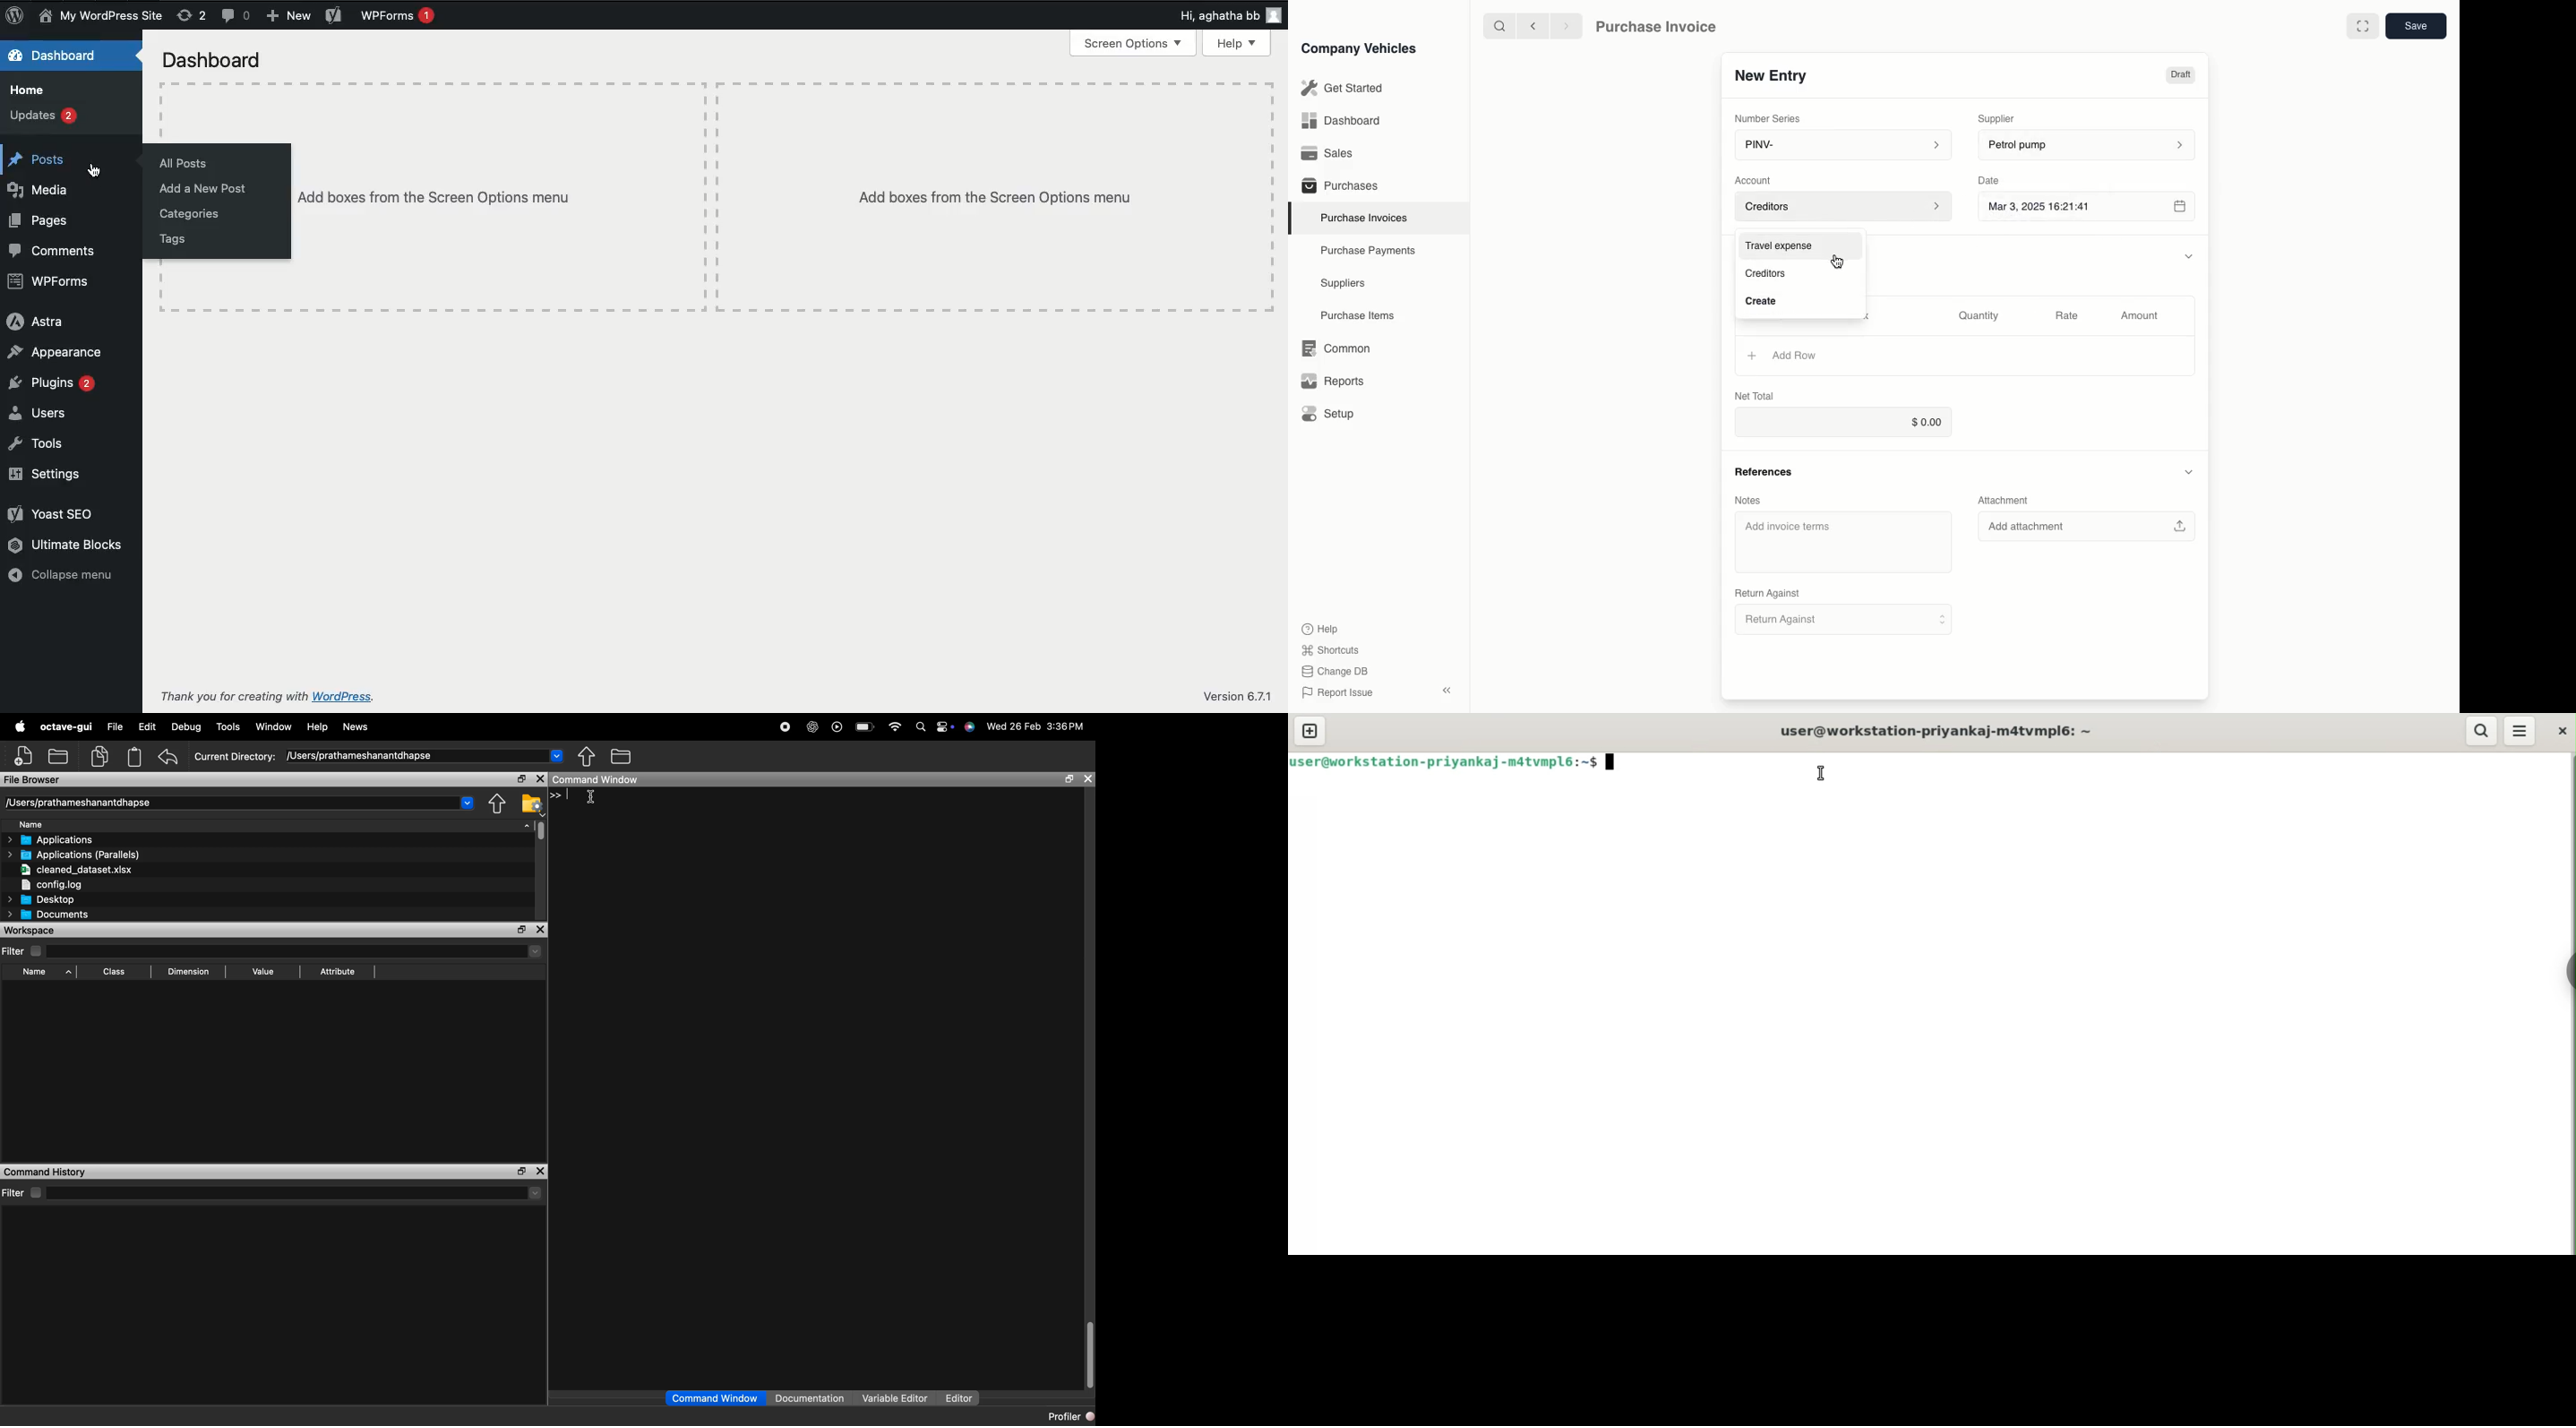 The width and height of the screenshot is (2576, 1428). Describe the element at coordinates (60, 825) in the screenshot. I see `Name` at that location.